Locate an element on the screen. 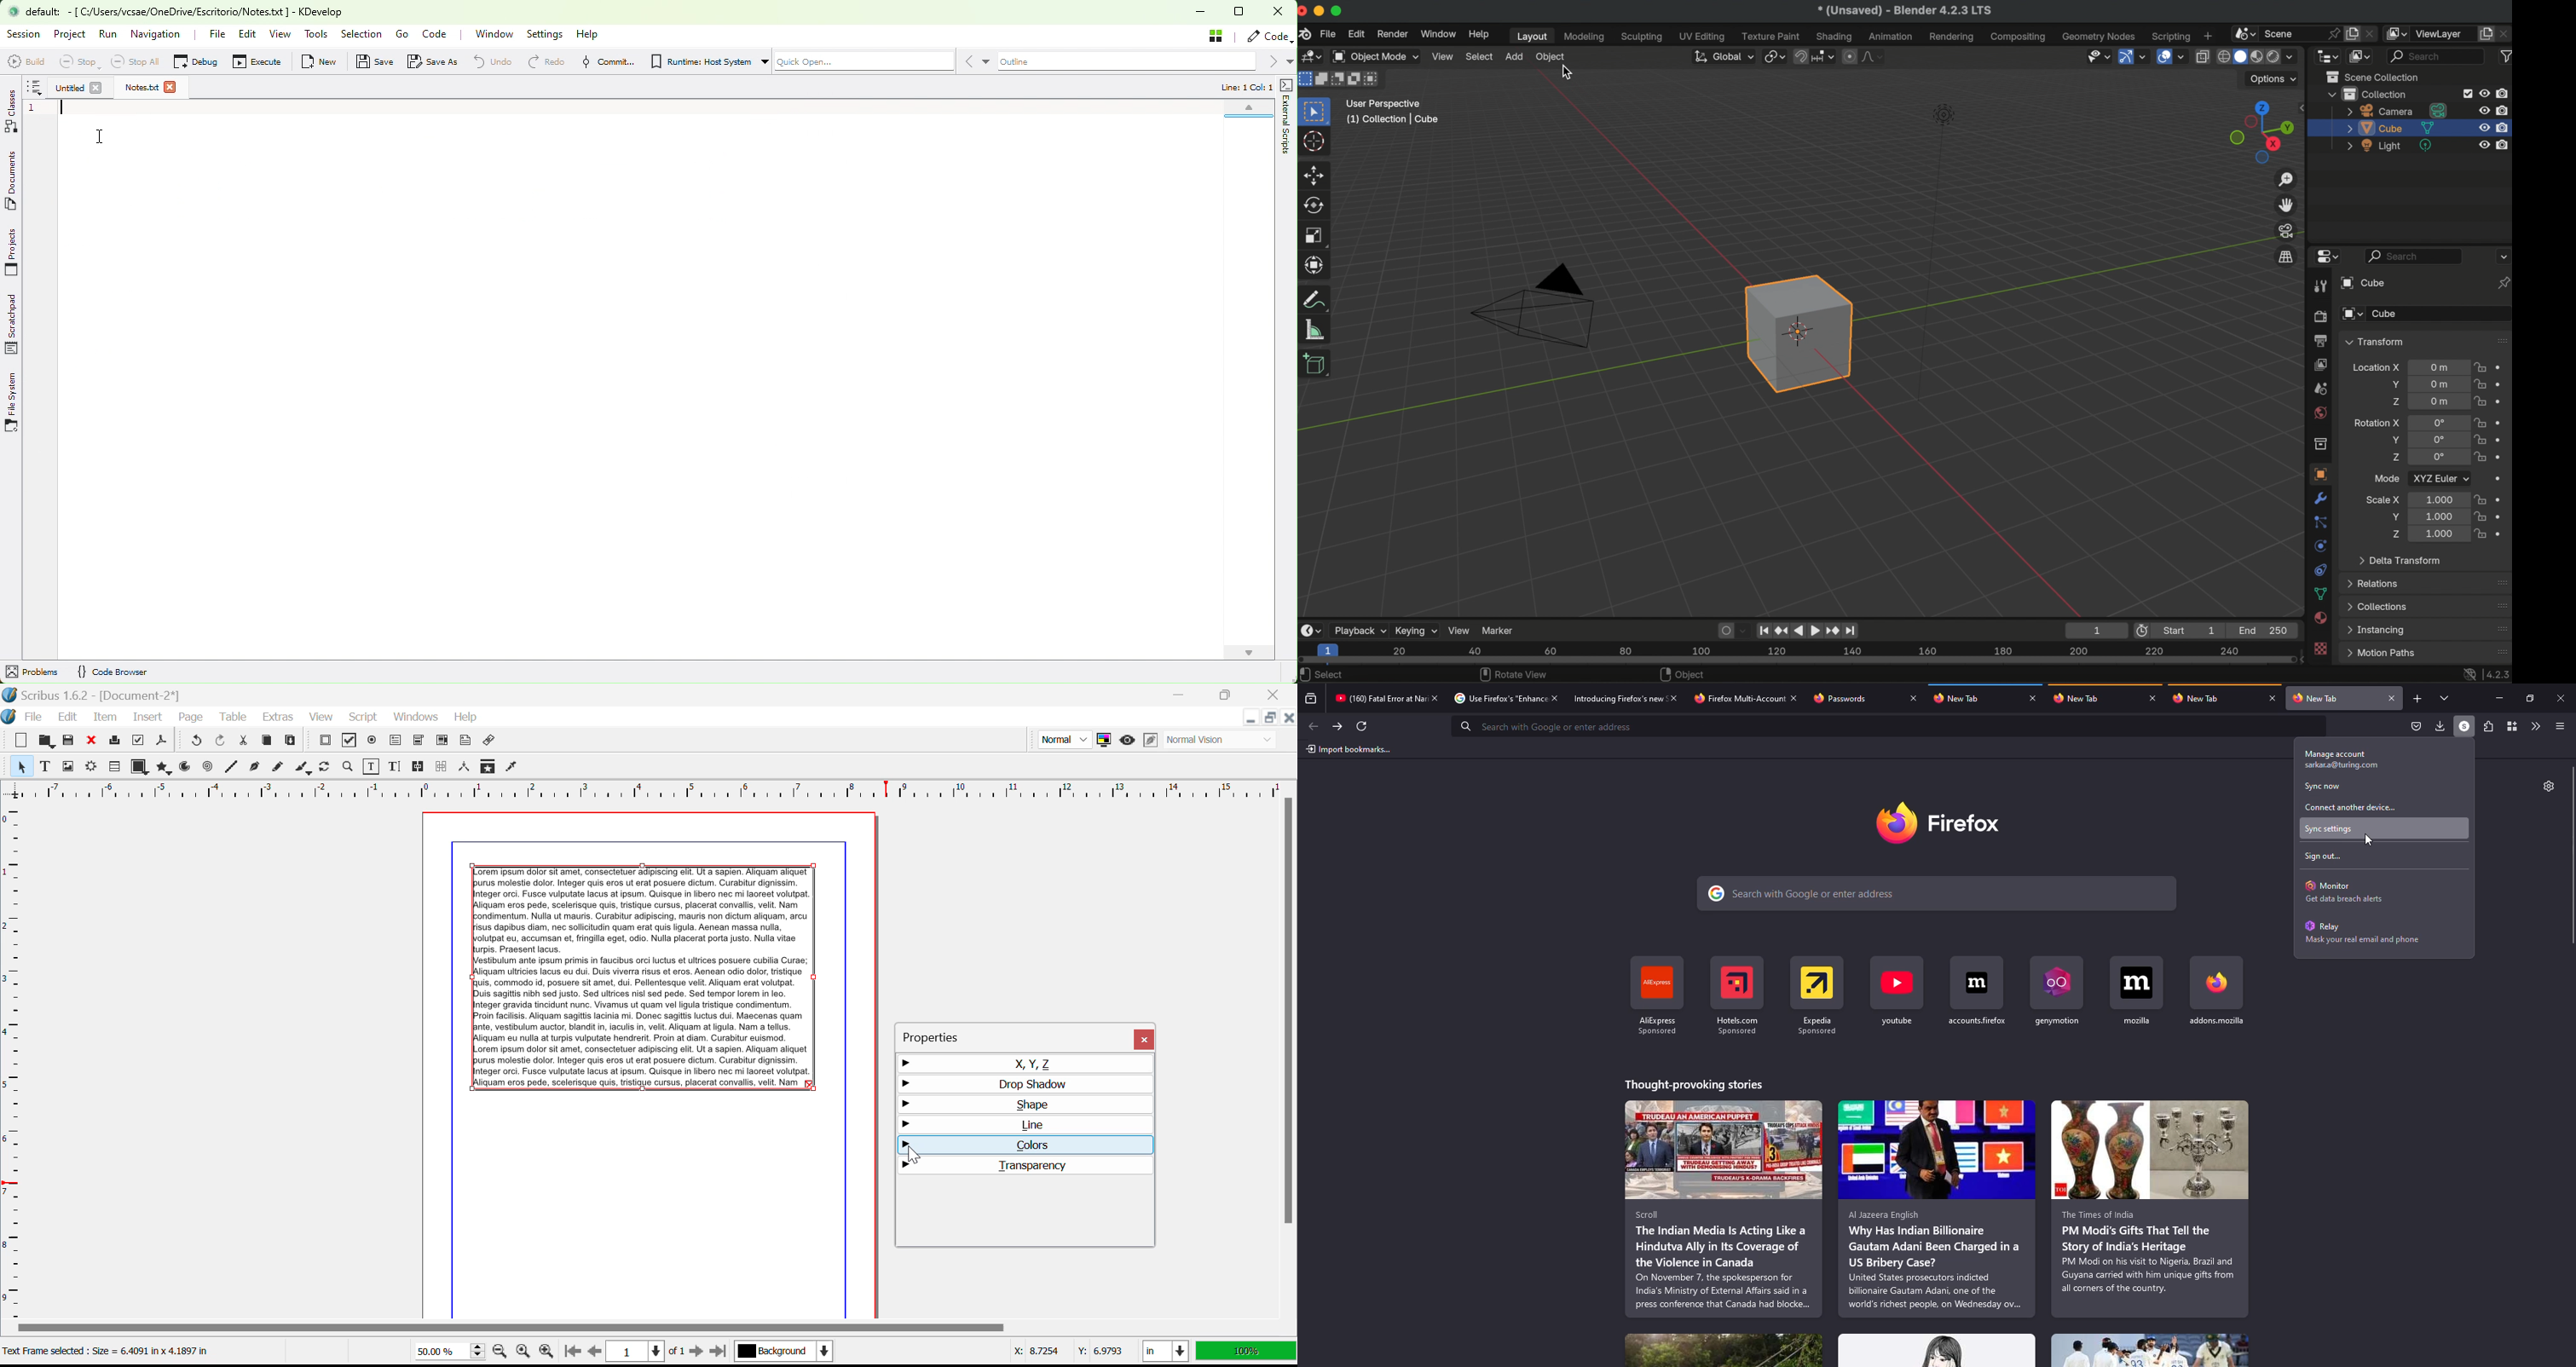 This screenshot has height=1372, width=2576. location of object is located at coordinates (2440, 367).